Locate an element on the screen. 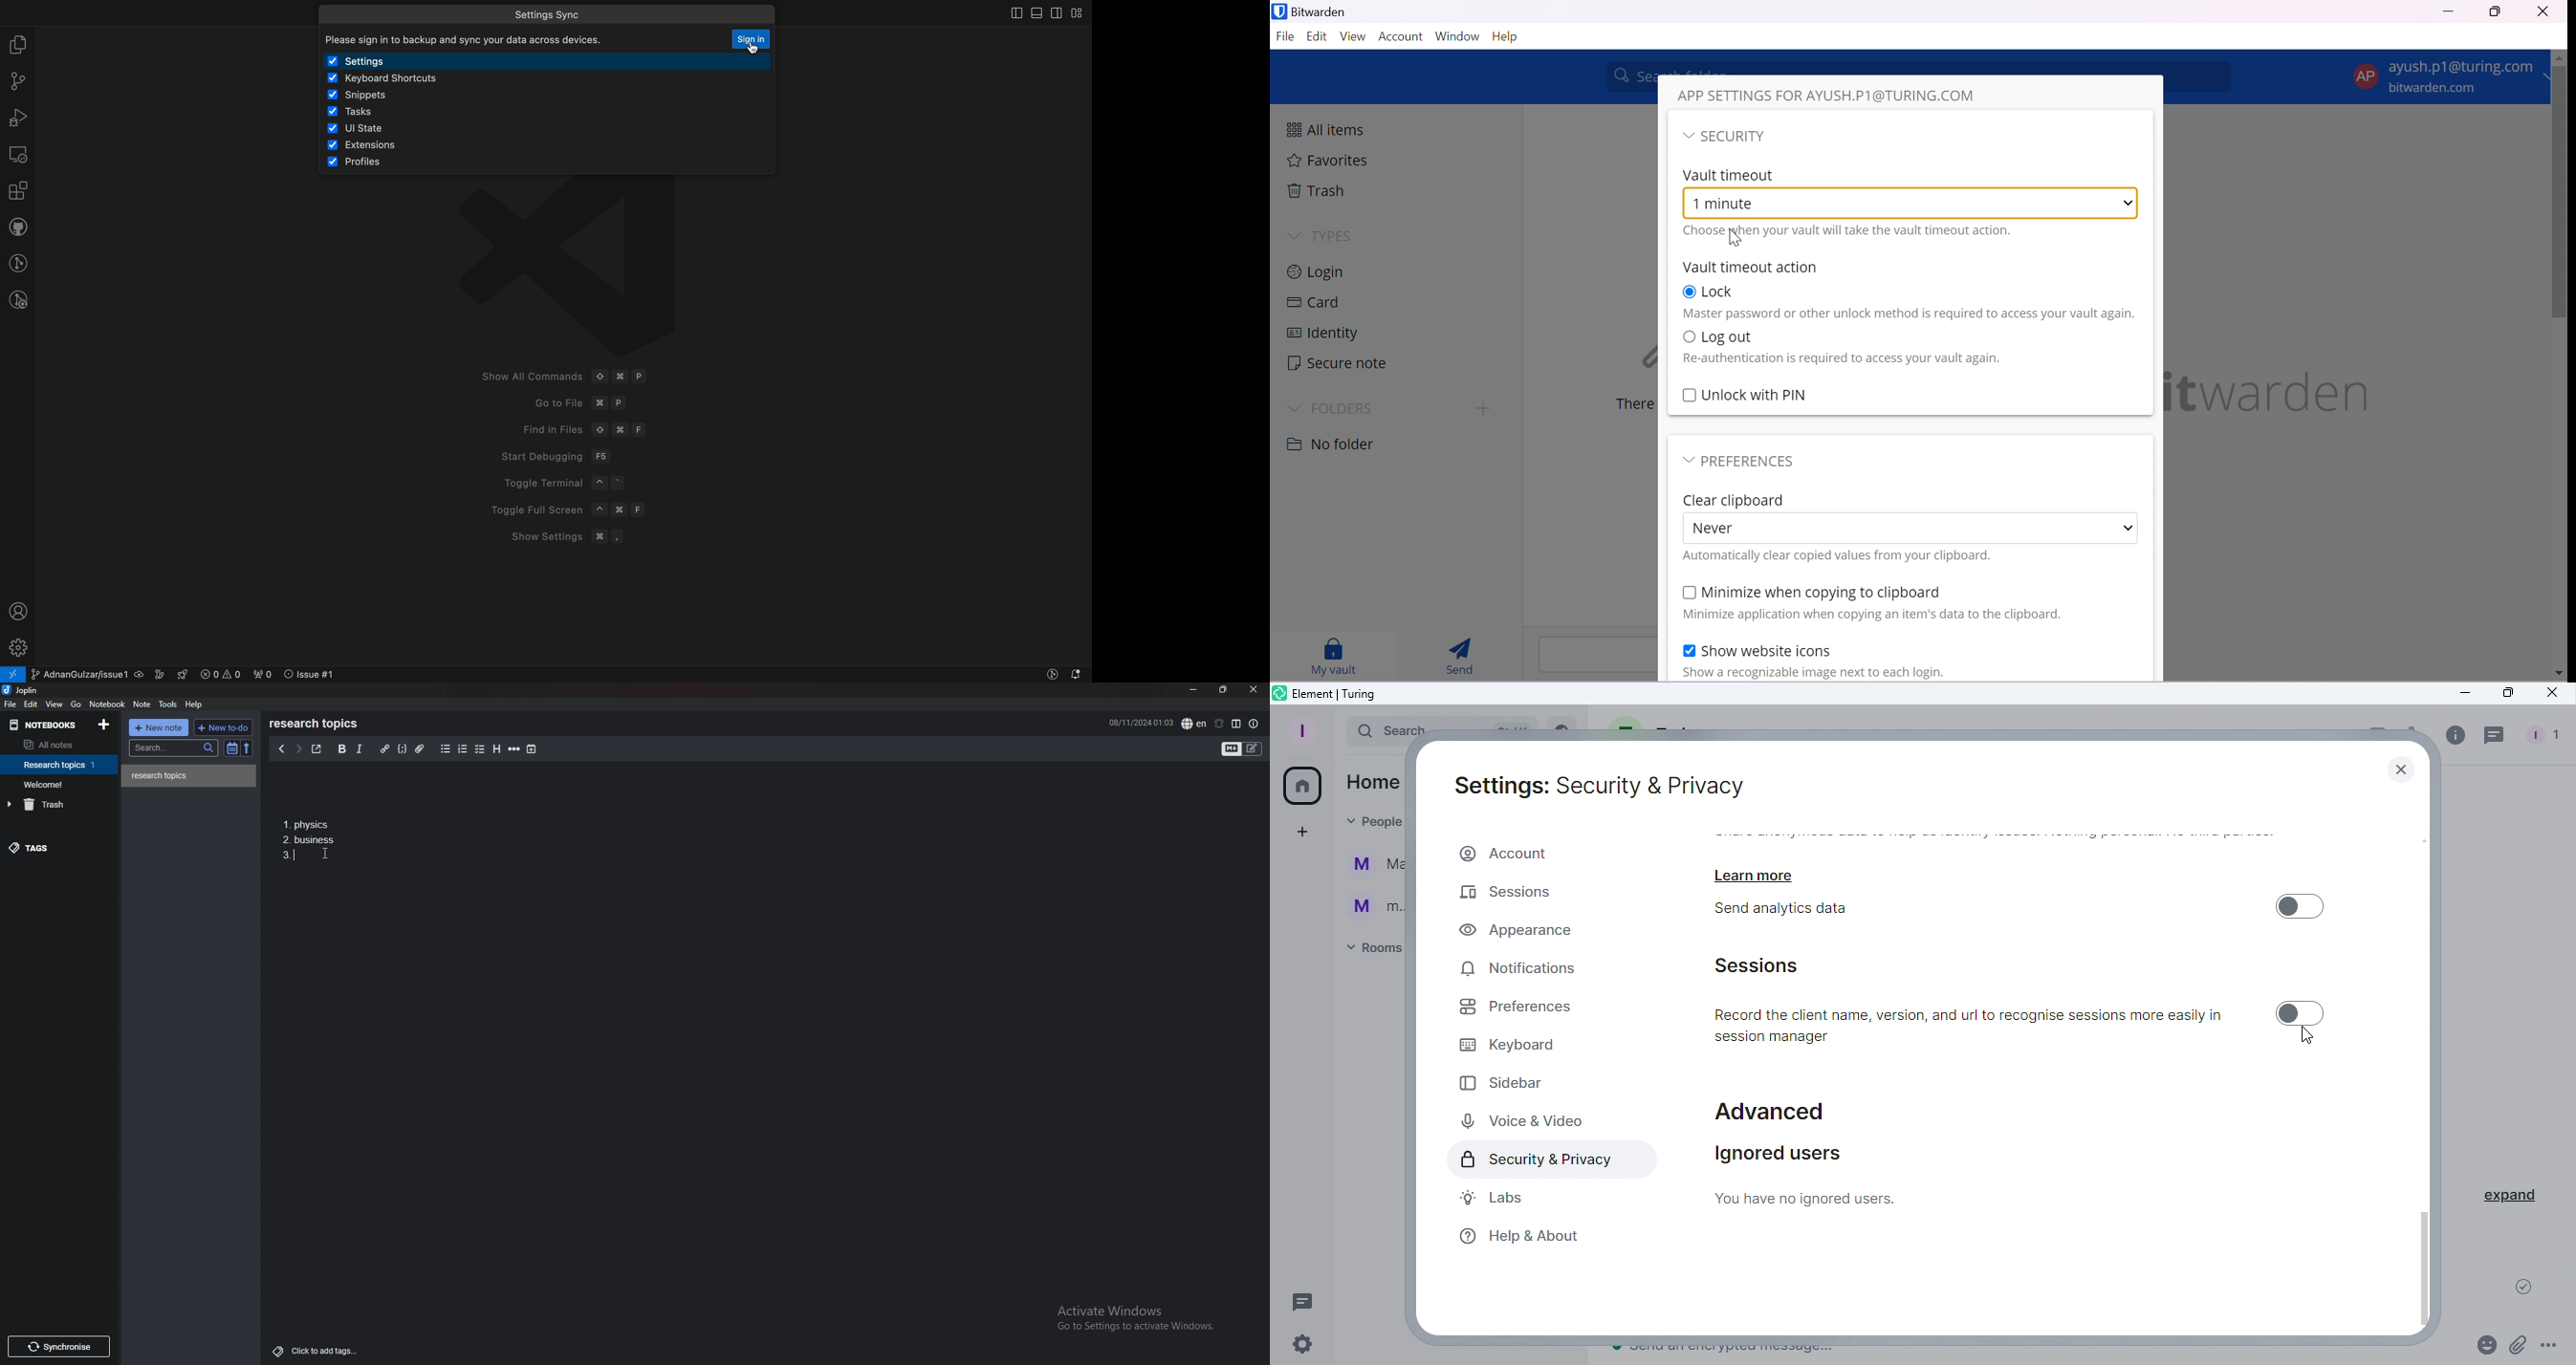 Image resolution: width=2576 pixels, height=1372 pixels. File is located at coordinates (1285, 39).